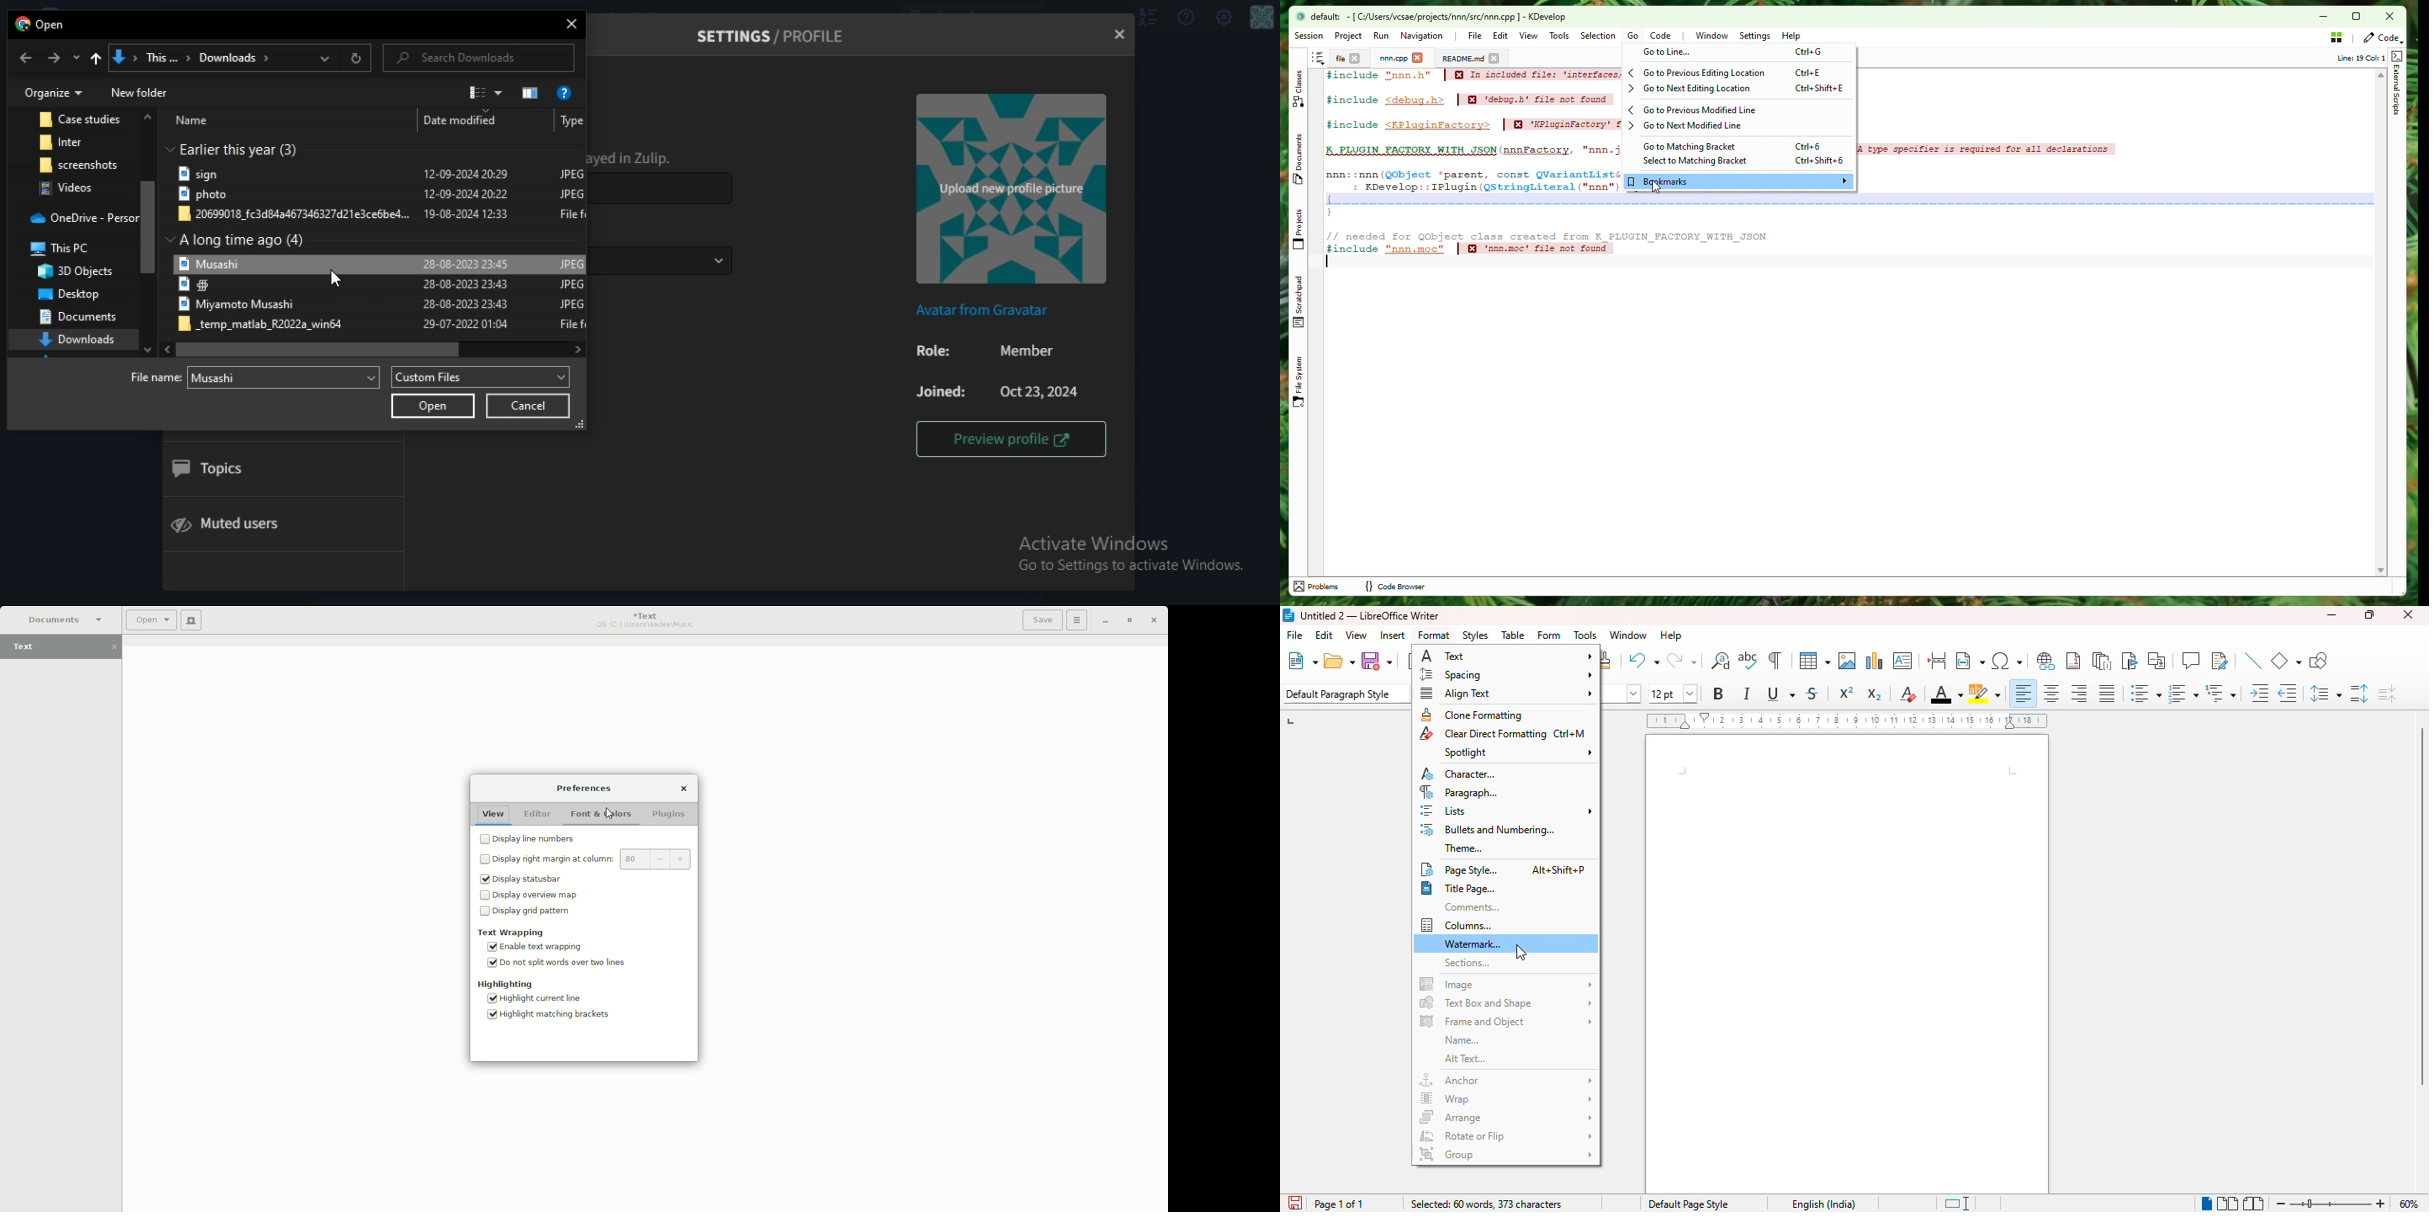 The height and width of the screenshot is (1232, 2436). Describe the element at coordinates (1435, 635) in the screenshot. I see `format` at that location.